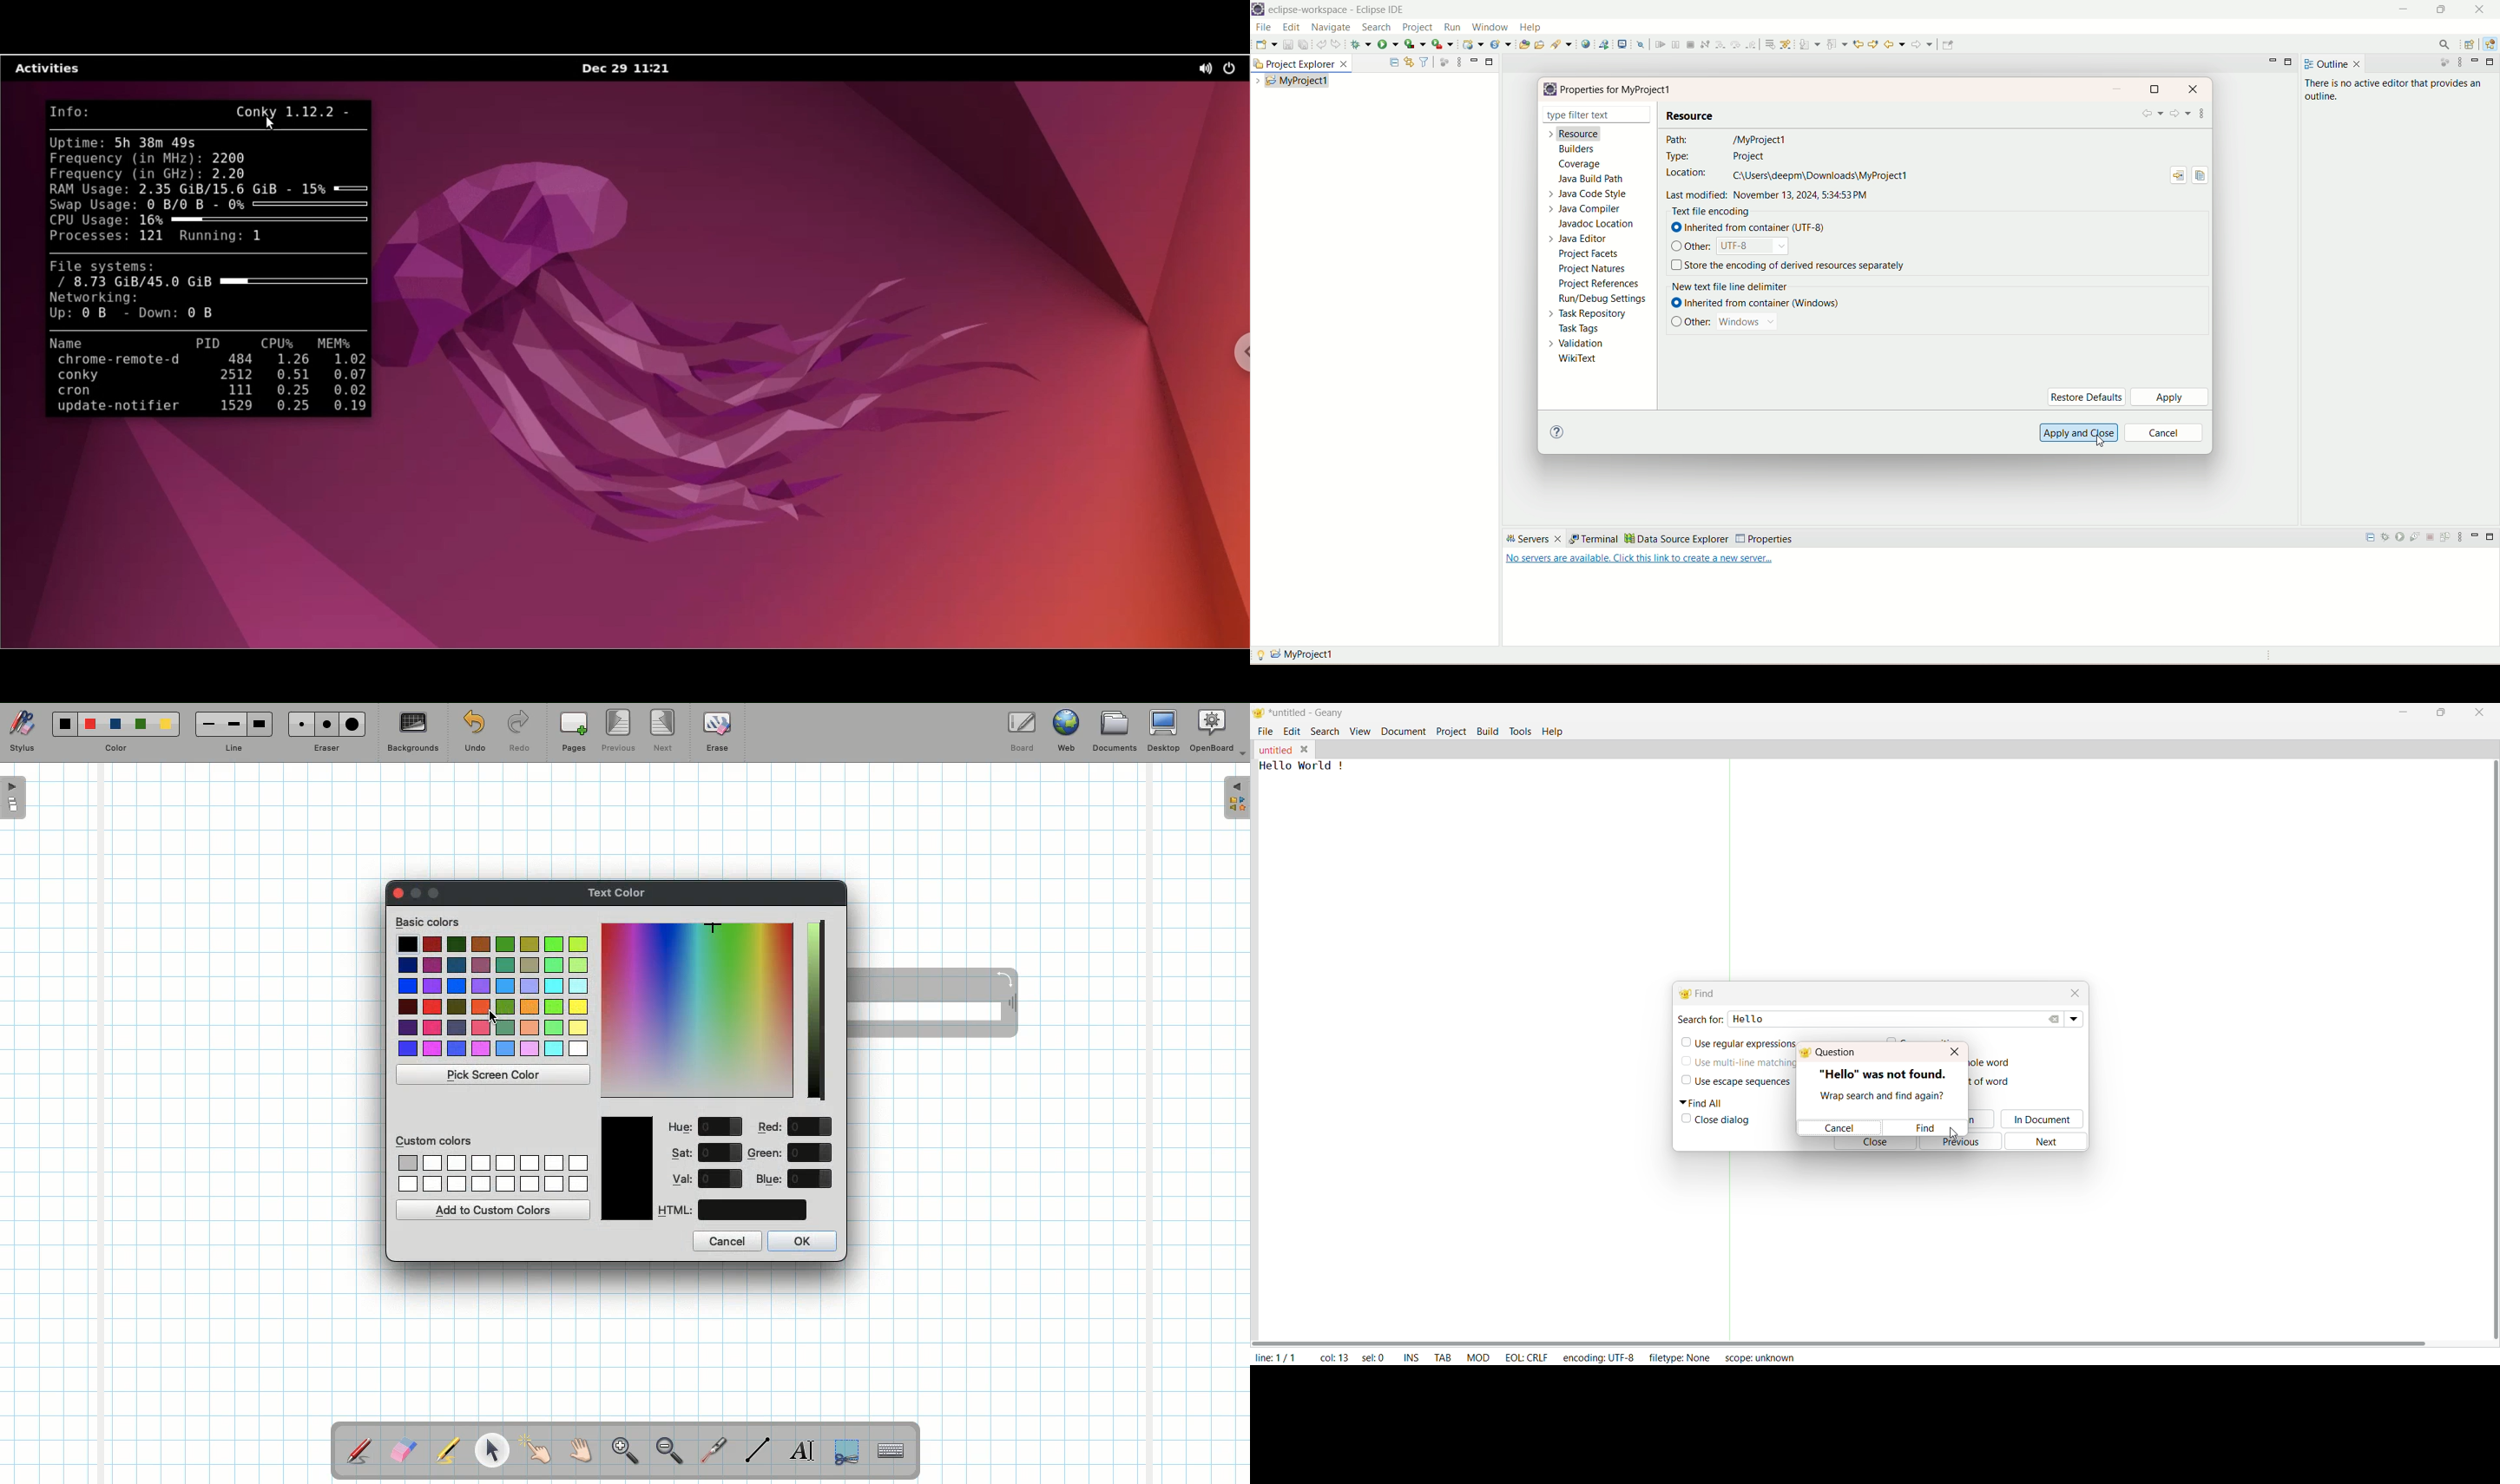 The image size is (2520, 1484). Describe the element at coordinates (2154, 89) in the screenshot. I see `maximize` at that location.